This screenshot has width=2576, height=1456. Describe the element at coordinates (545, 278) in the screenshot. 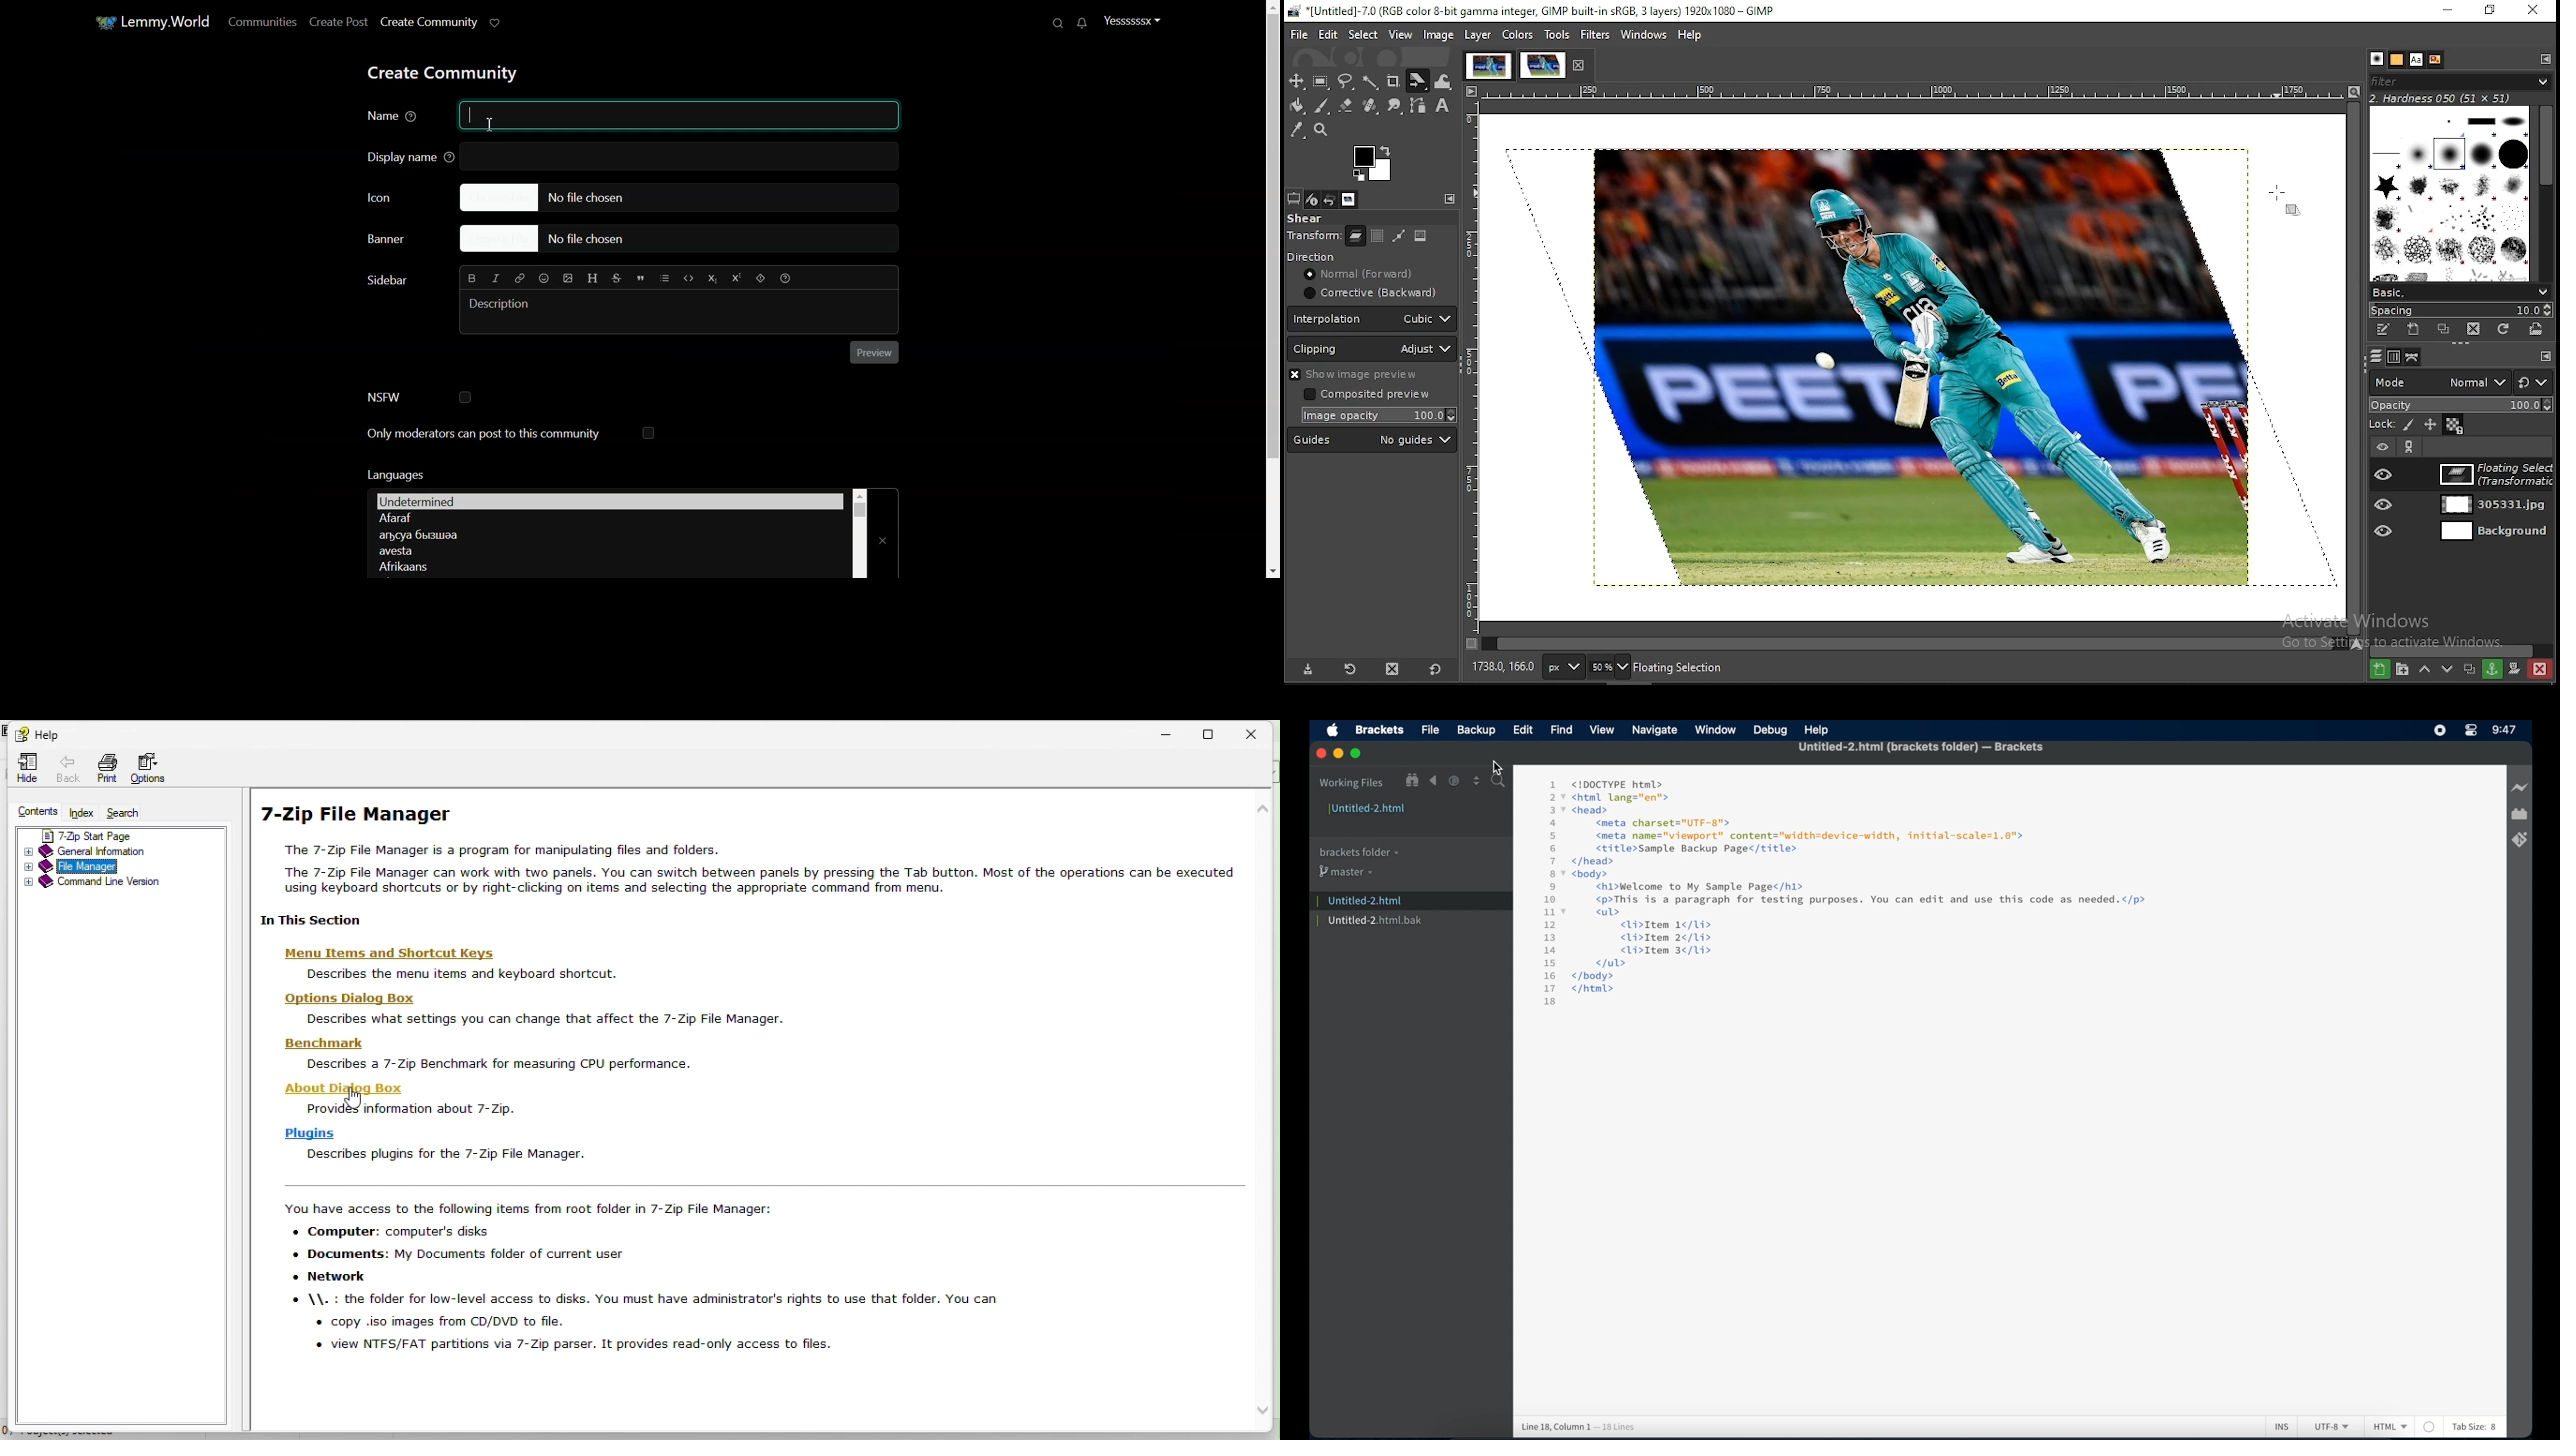

I see `Emoji` at that location.